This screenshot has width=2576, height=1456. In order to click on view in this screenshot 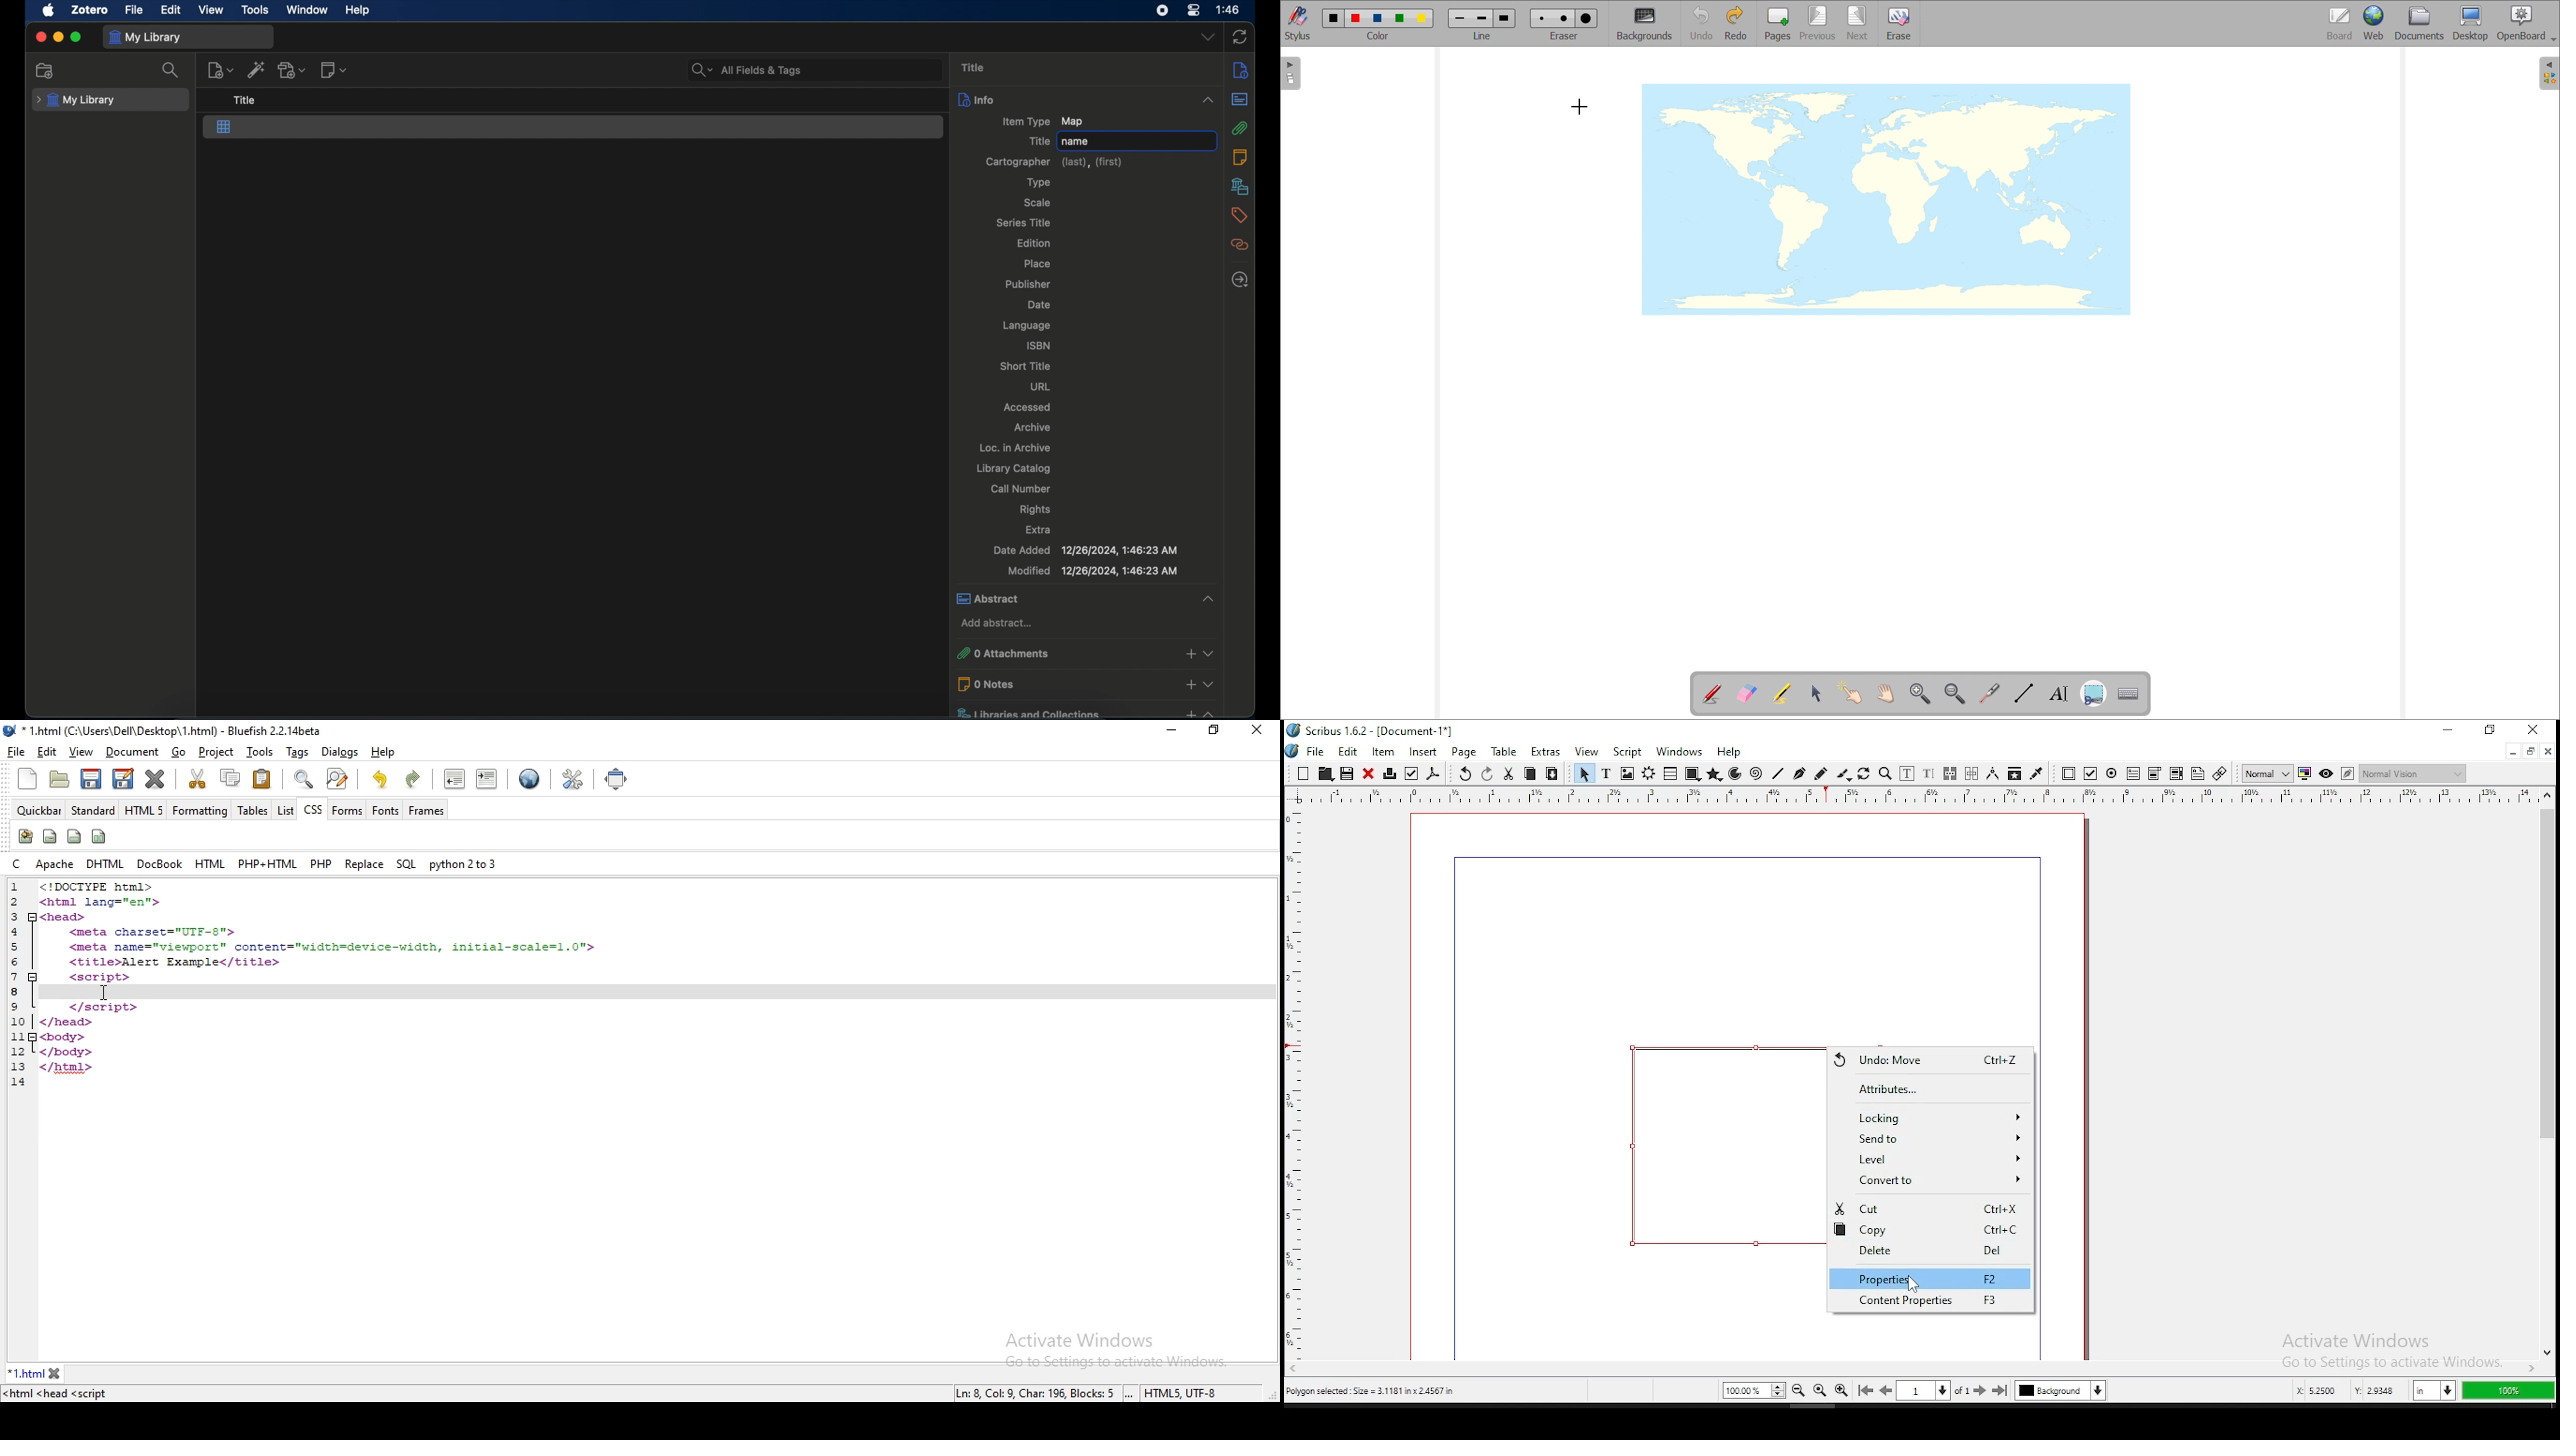, I will do `click(212, 10)`.